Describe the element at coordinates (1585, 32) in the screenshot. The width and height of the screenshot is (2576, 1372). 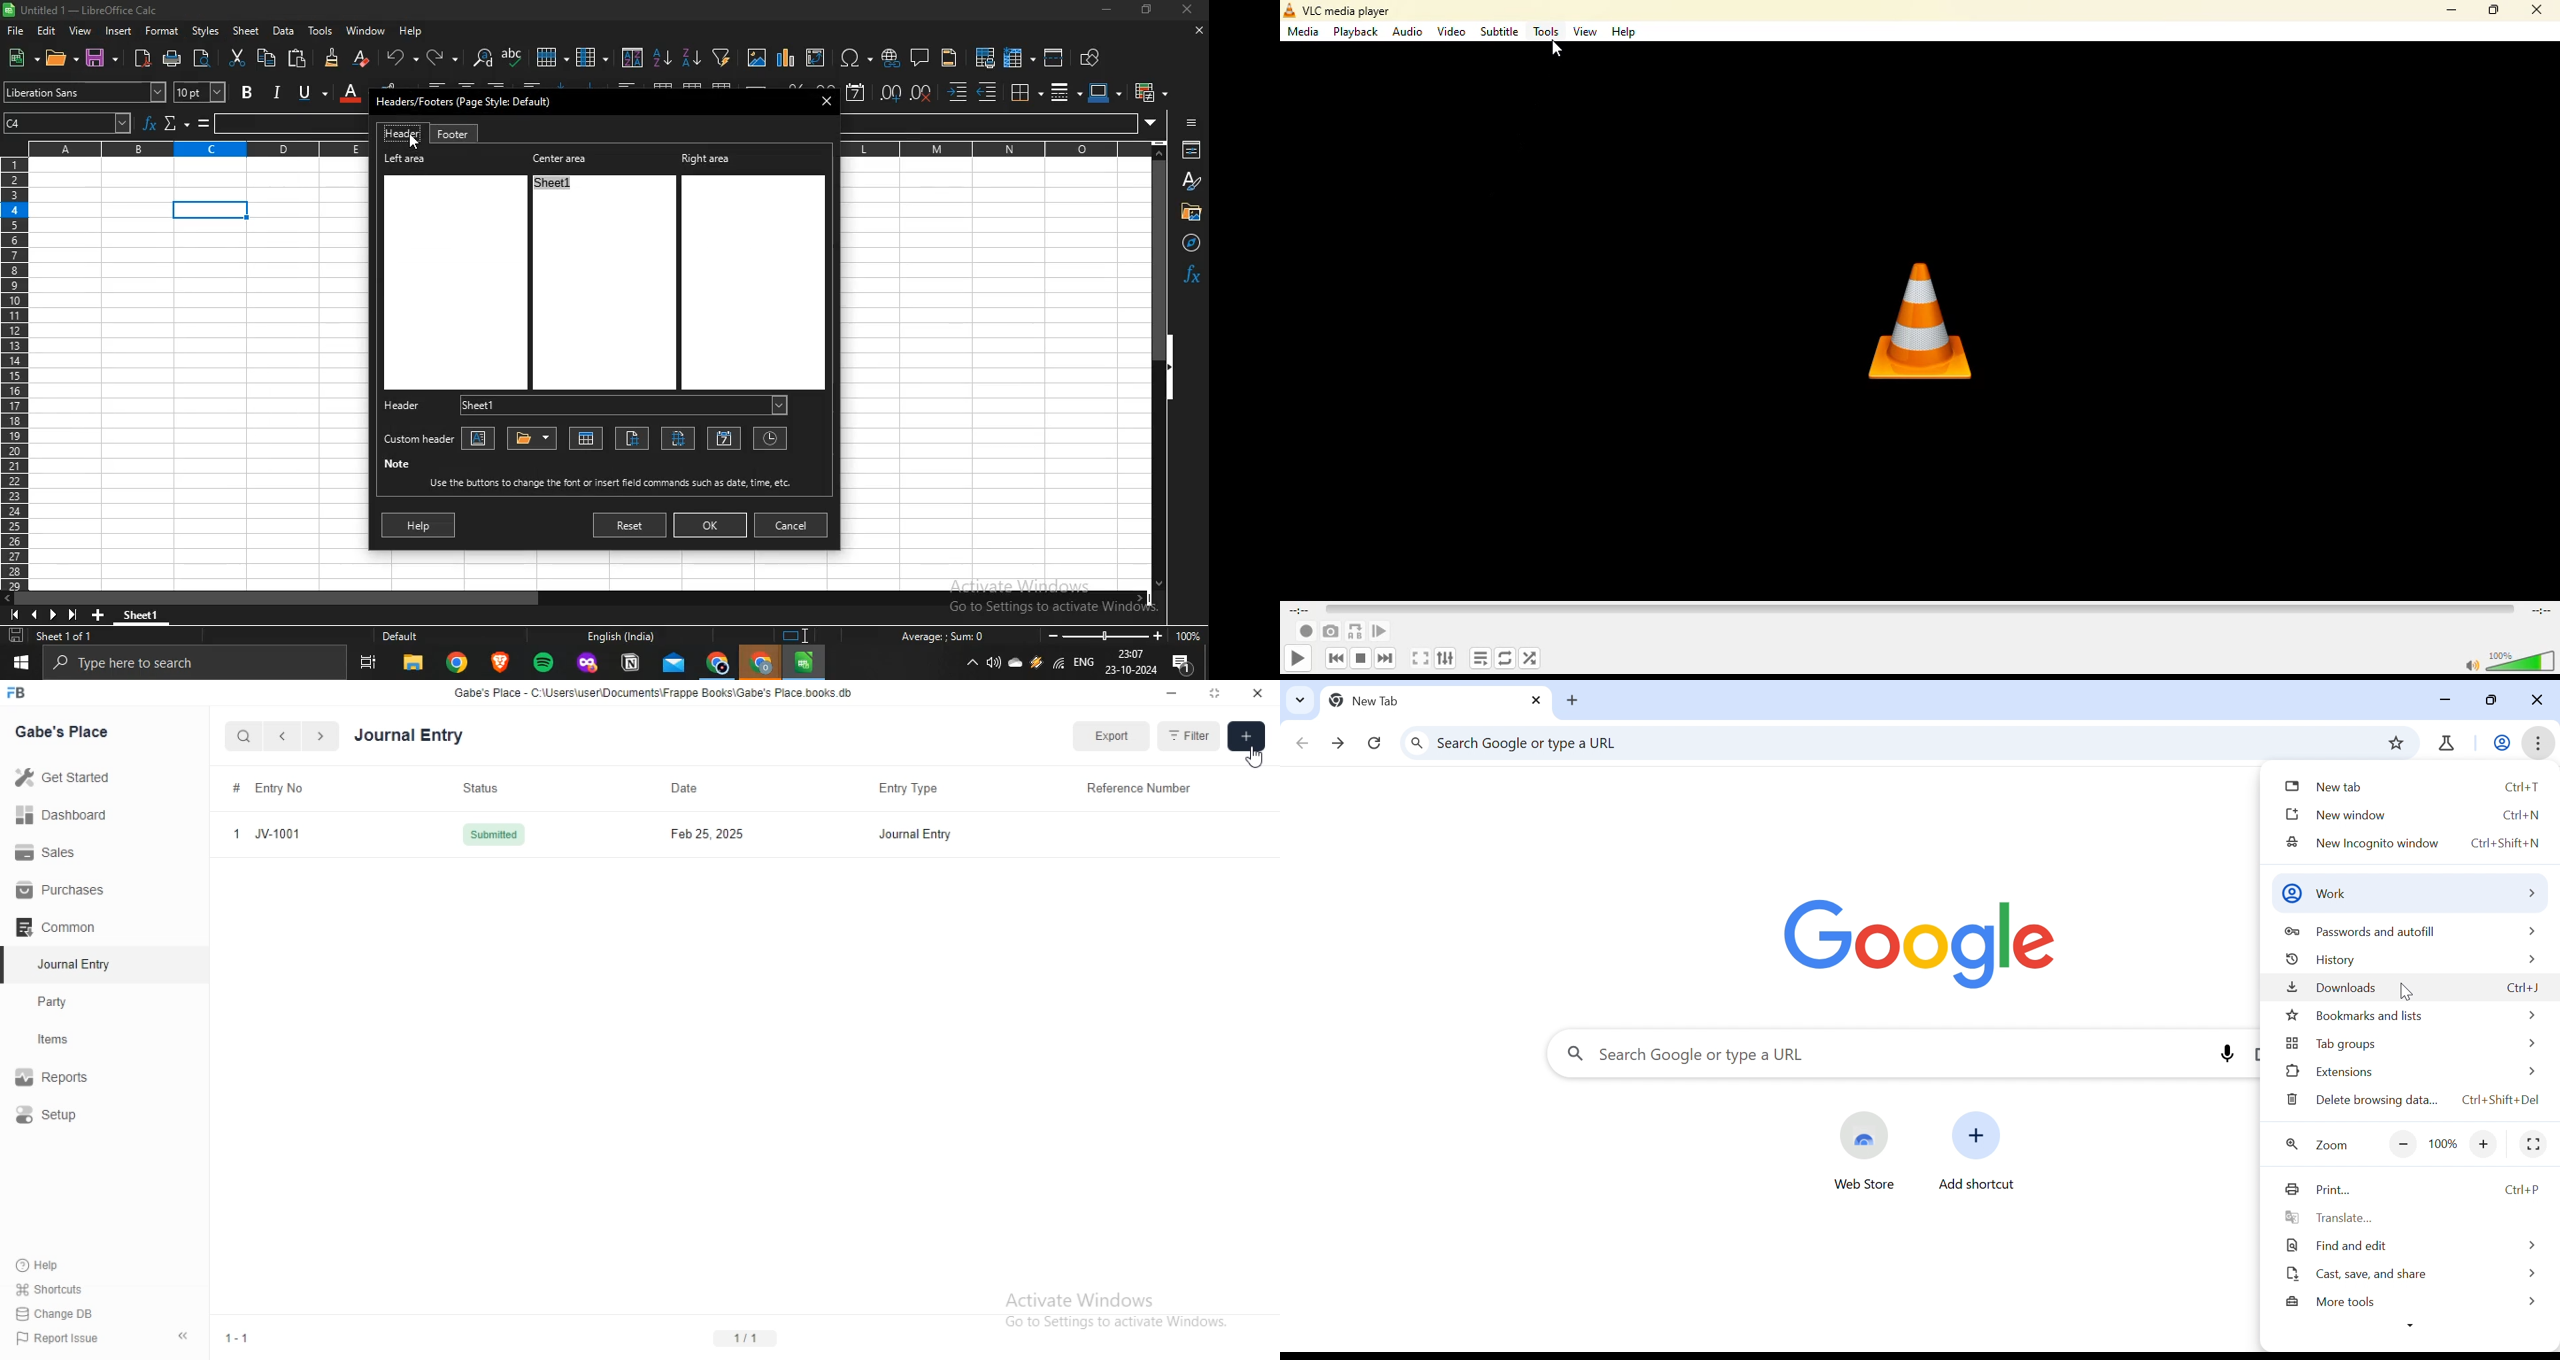
I see `view` at that location.